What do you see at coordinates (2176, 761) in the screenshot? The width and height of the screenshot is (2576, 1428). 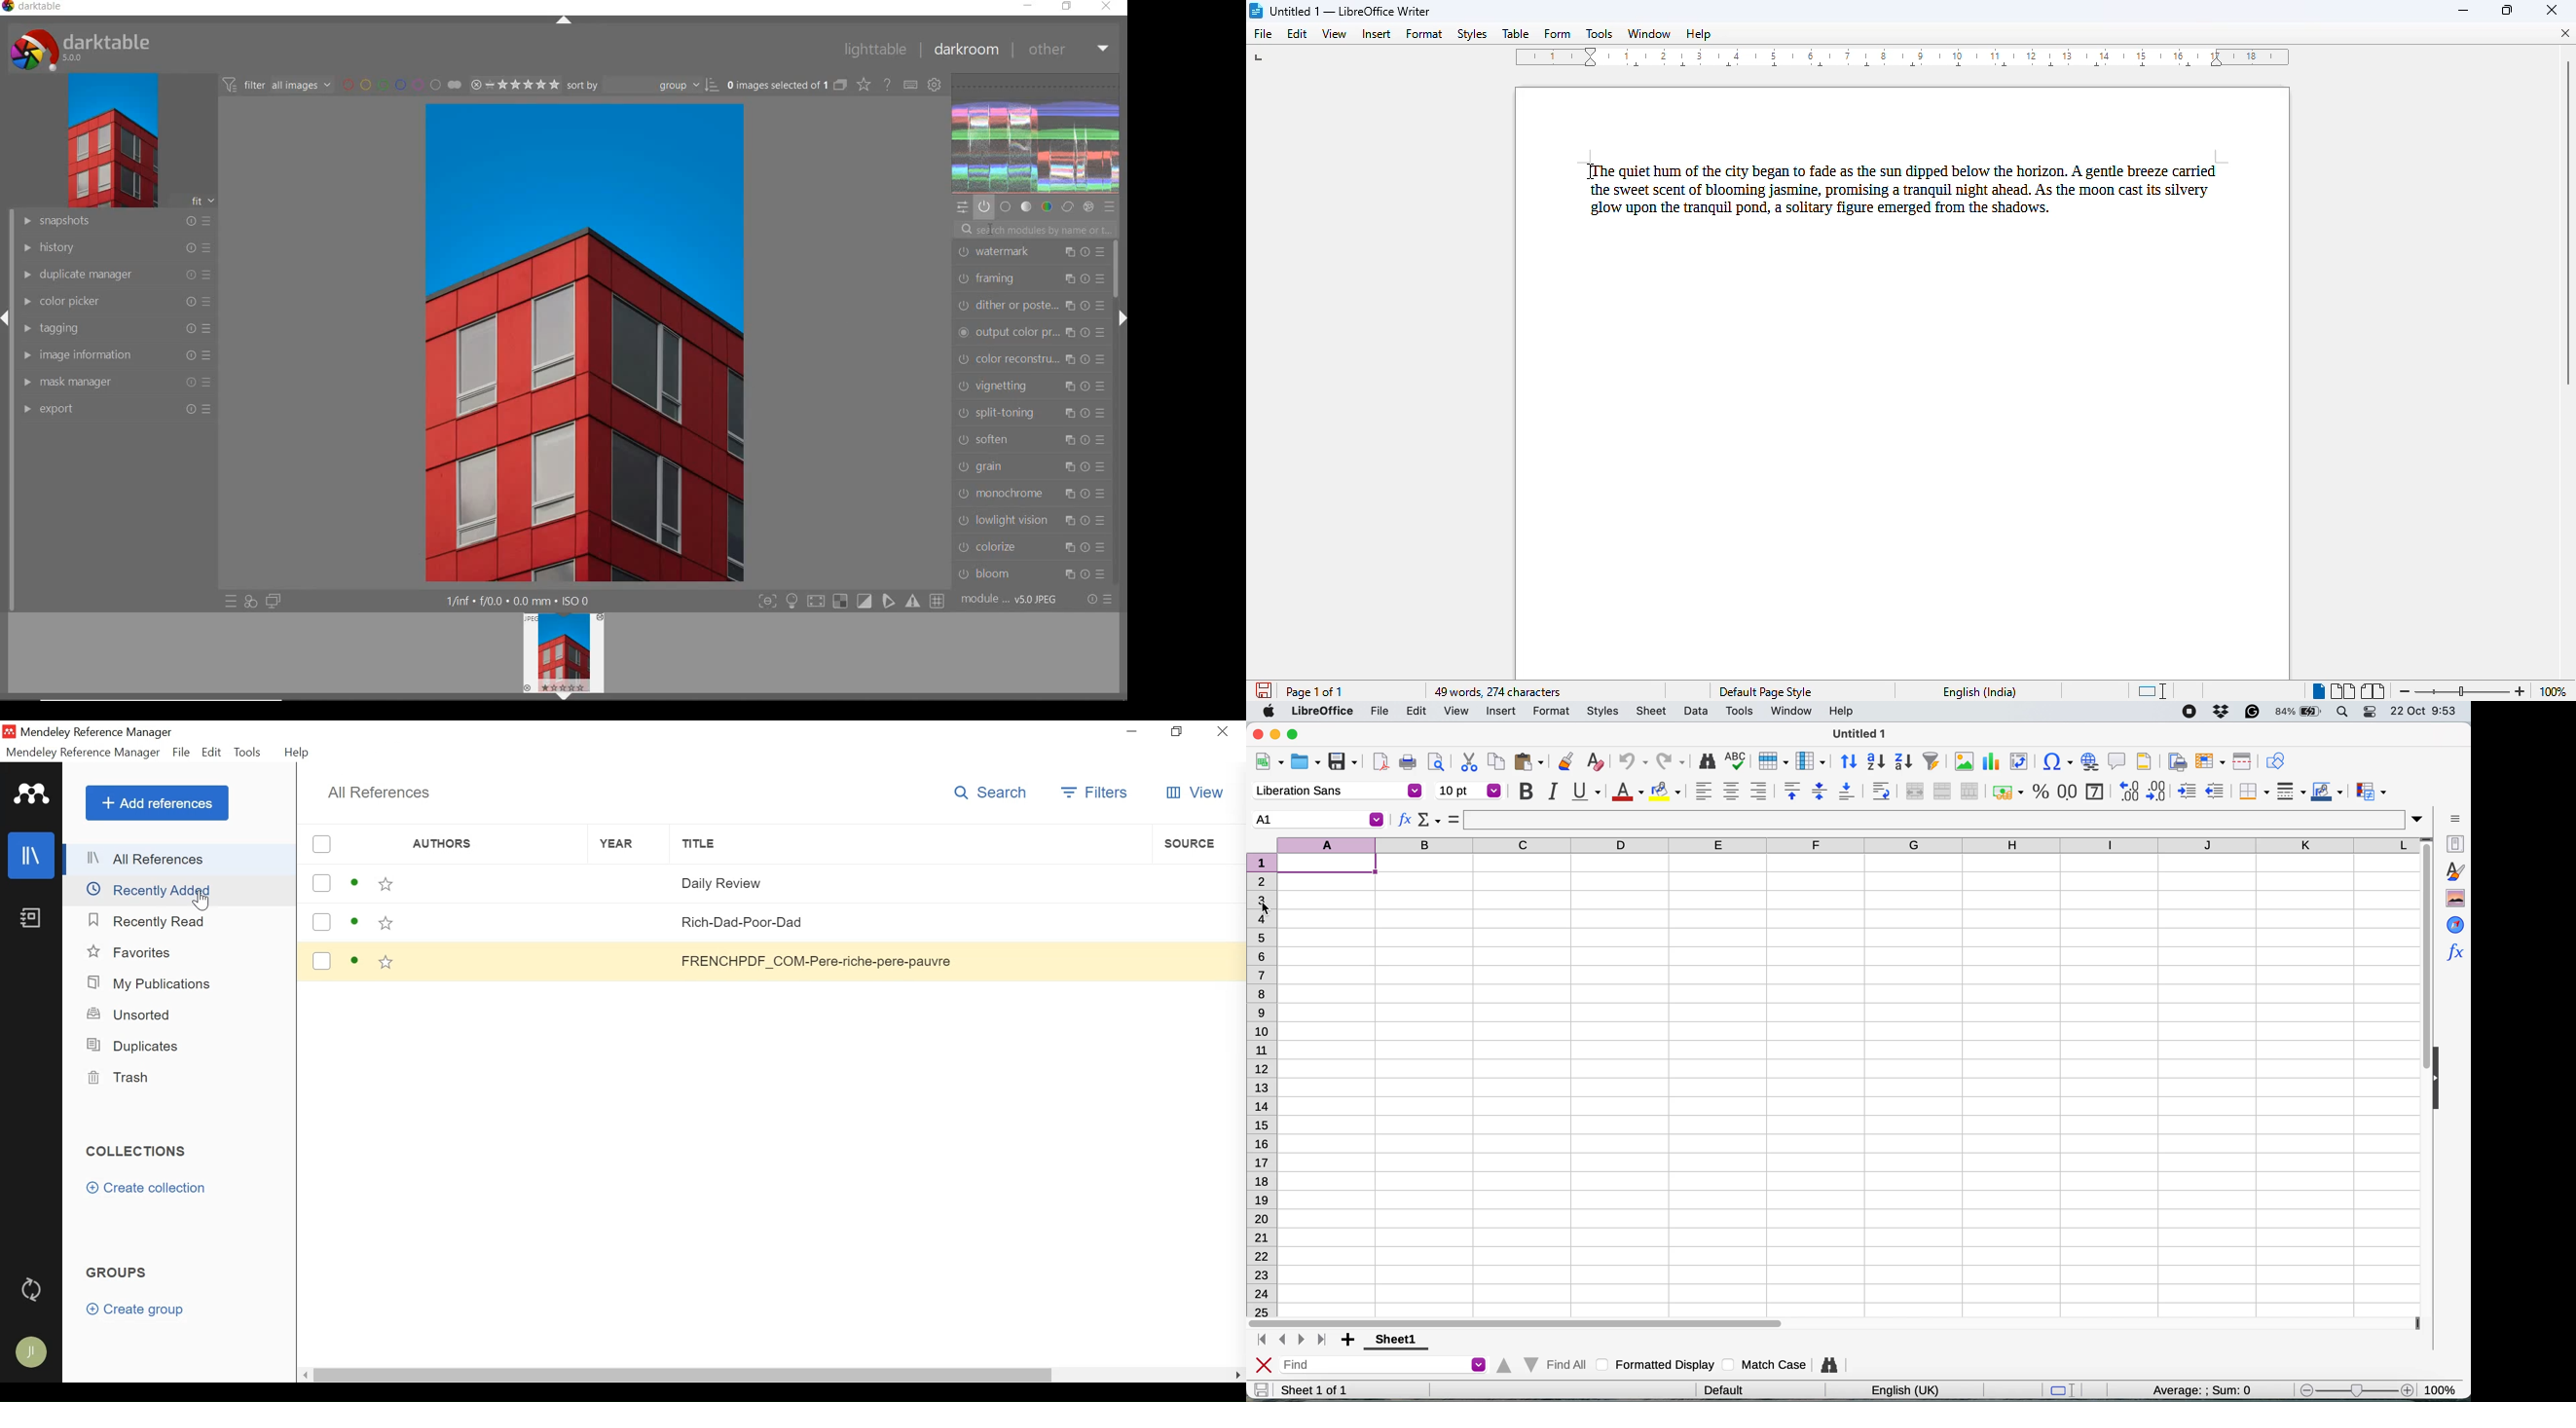 I see `define print area` at bounding box center [2176, 761].